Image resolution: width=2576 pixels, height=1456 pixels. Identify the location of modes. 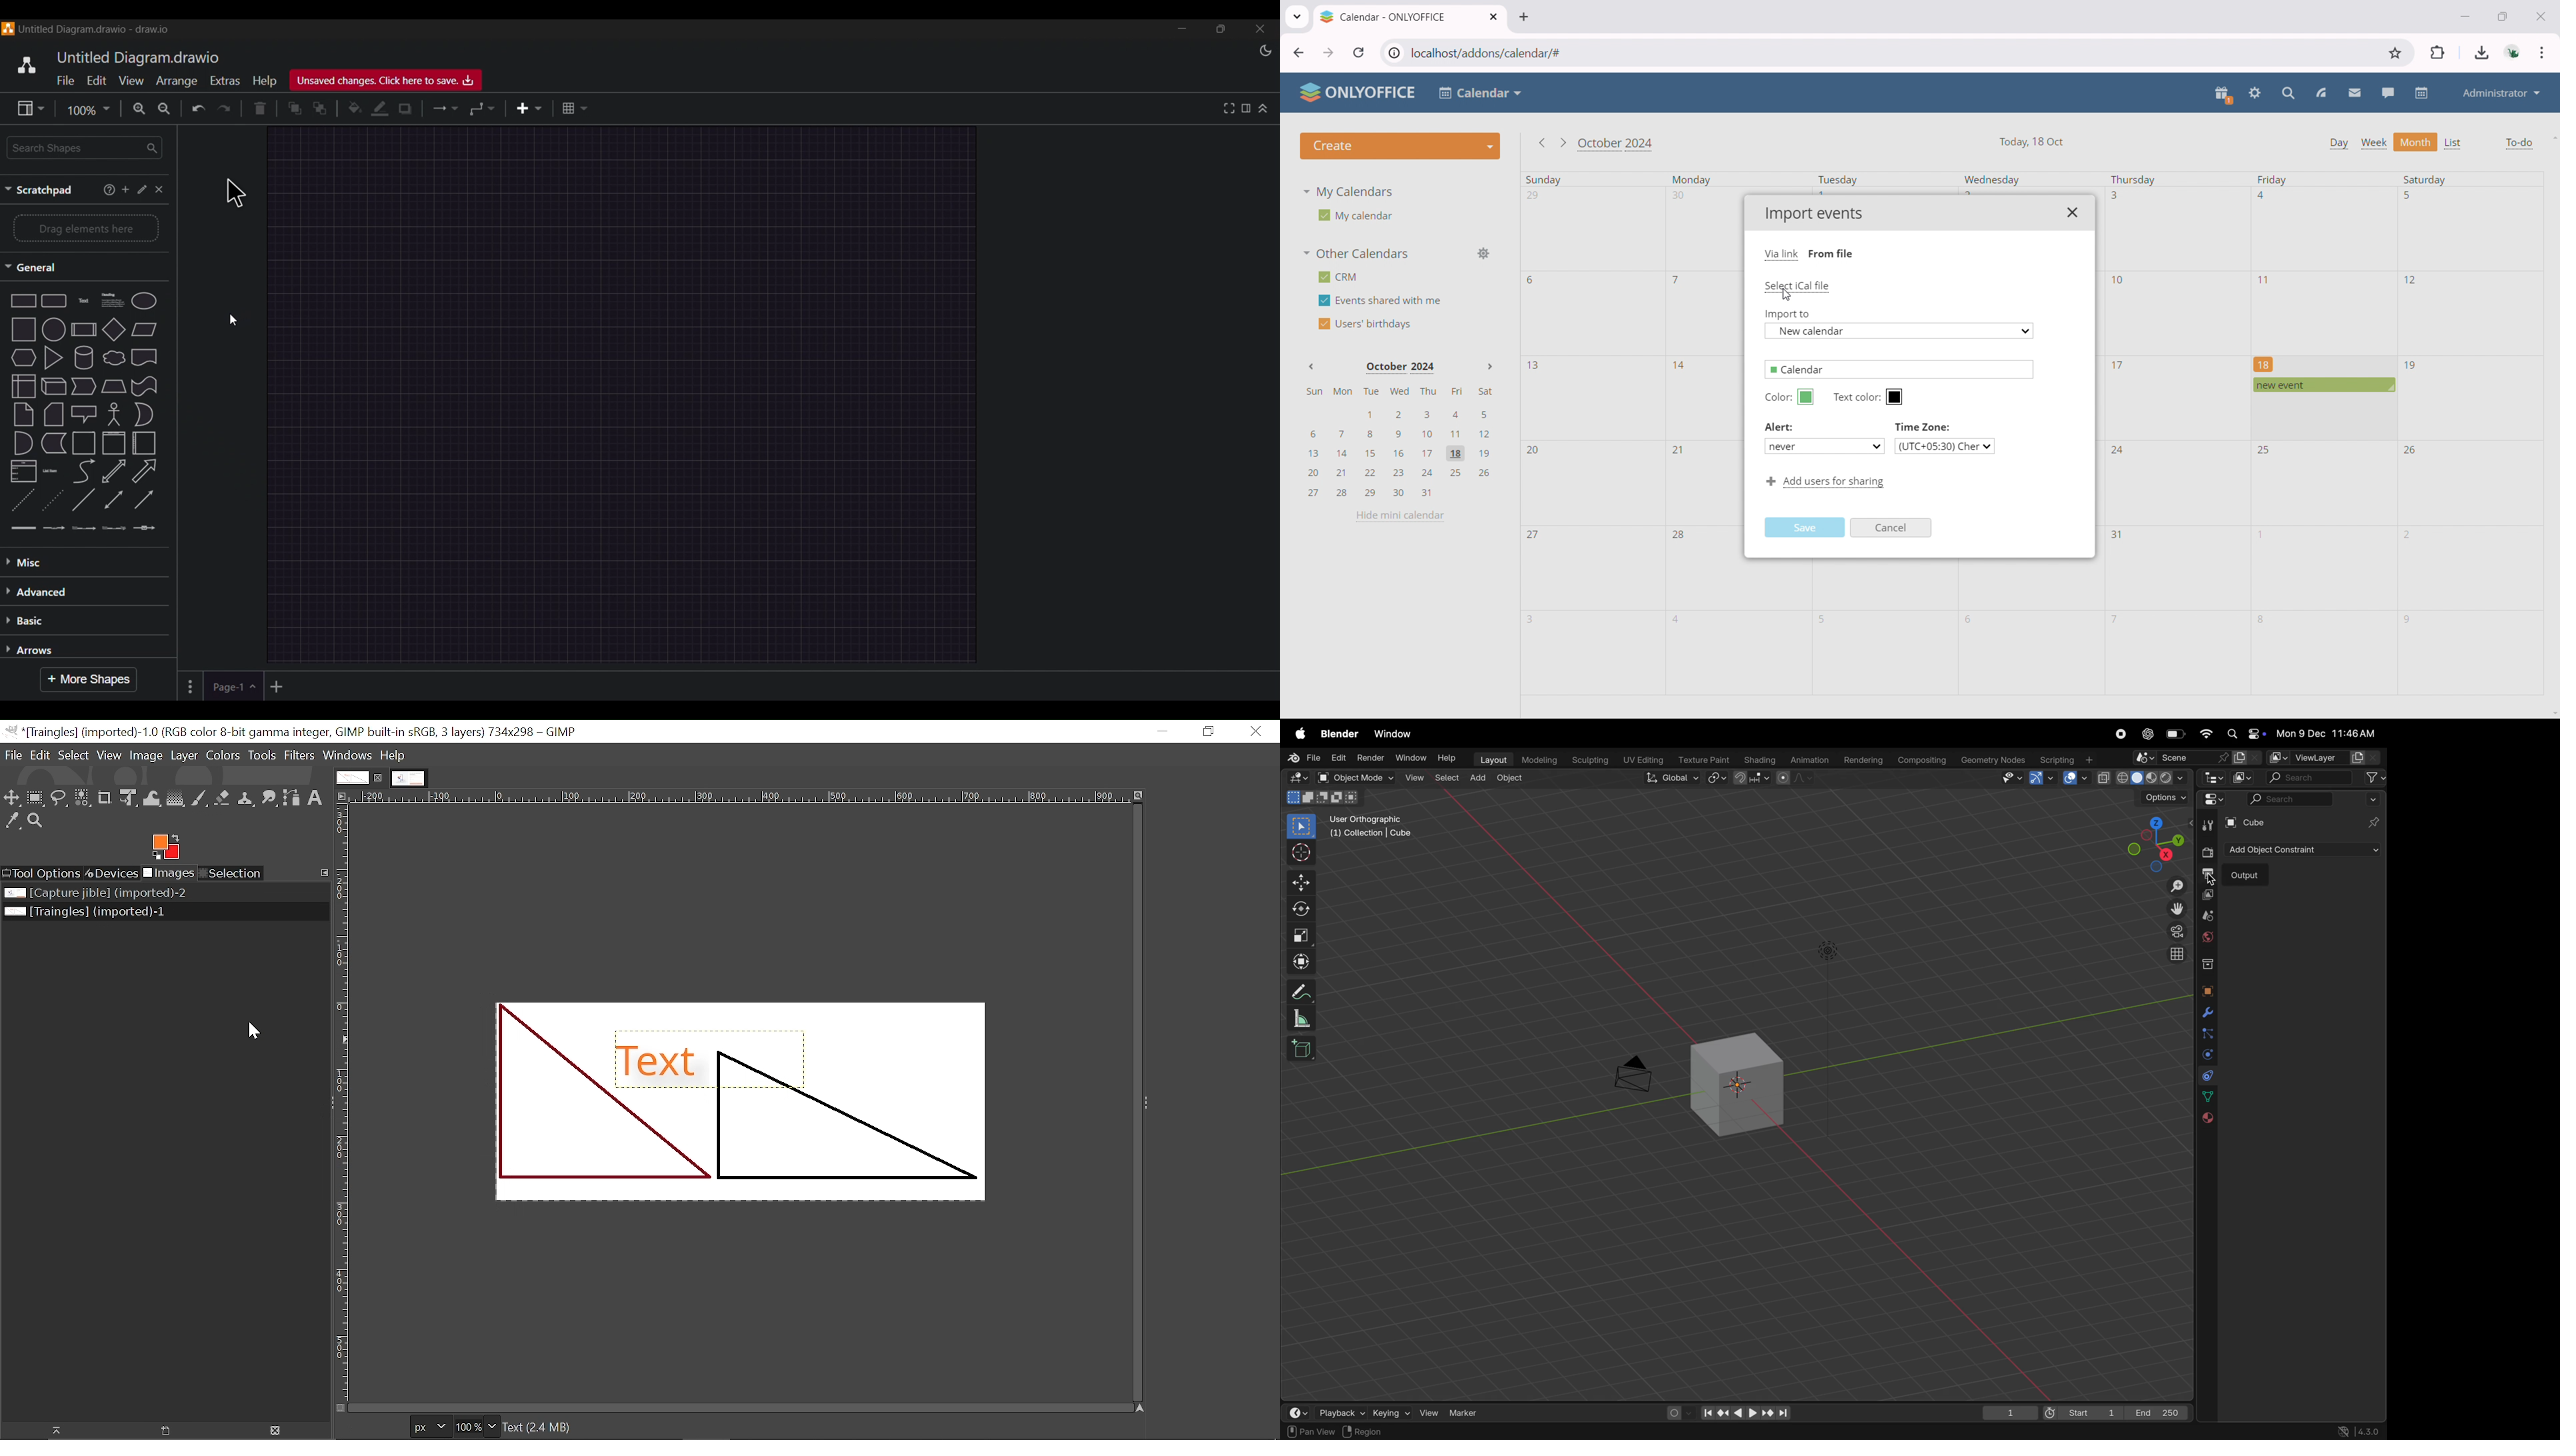
(1327, 796).